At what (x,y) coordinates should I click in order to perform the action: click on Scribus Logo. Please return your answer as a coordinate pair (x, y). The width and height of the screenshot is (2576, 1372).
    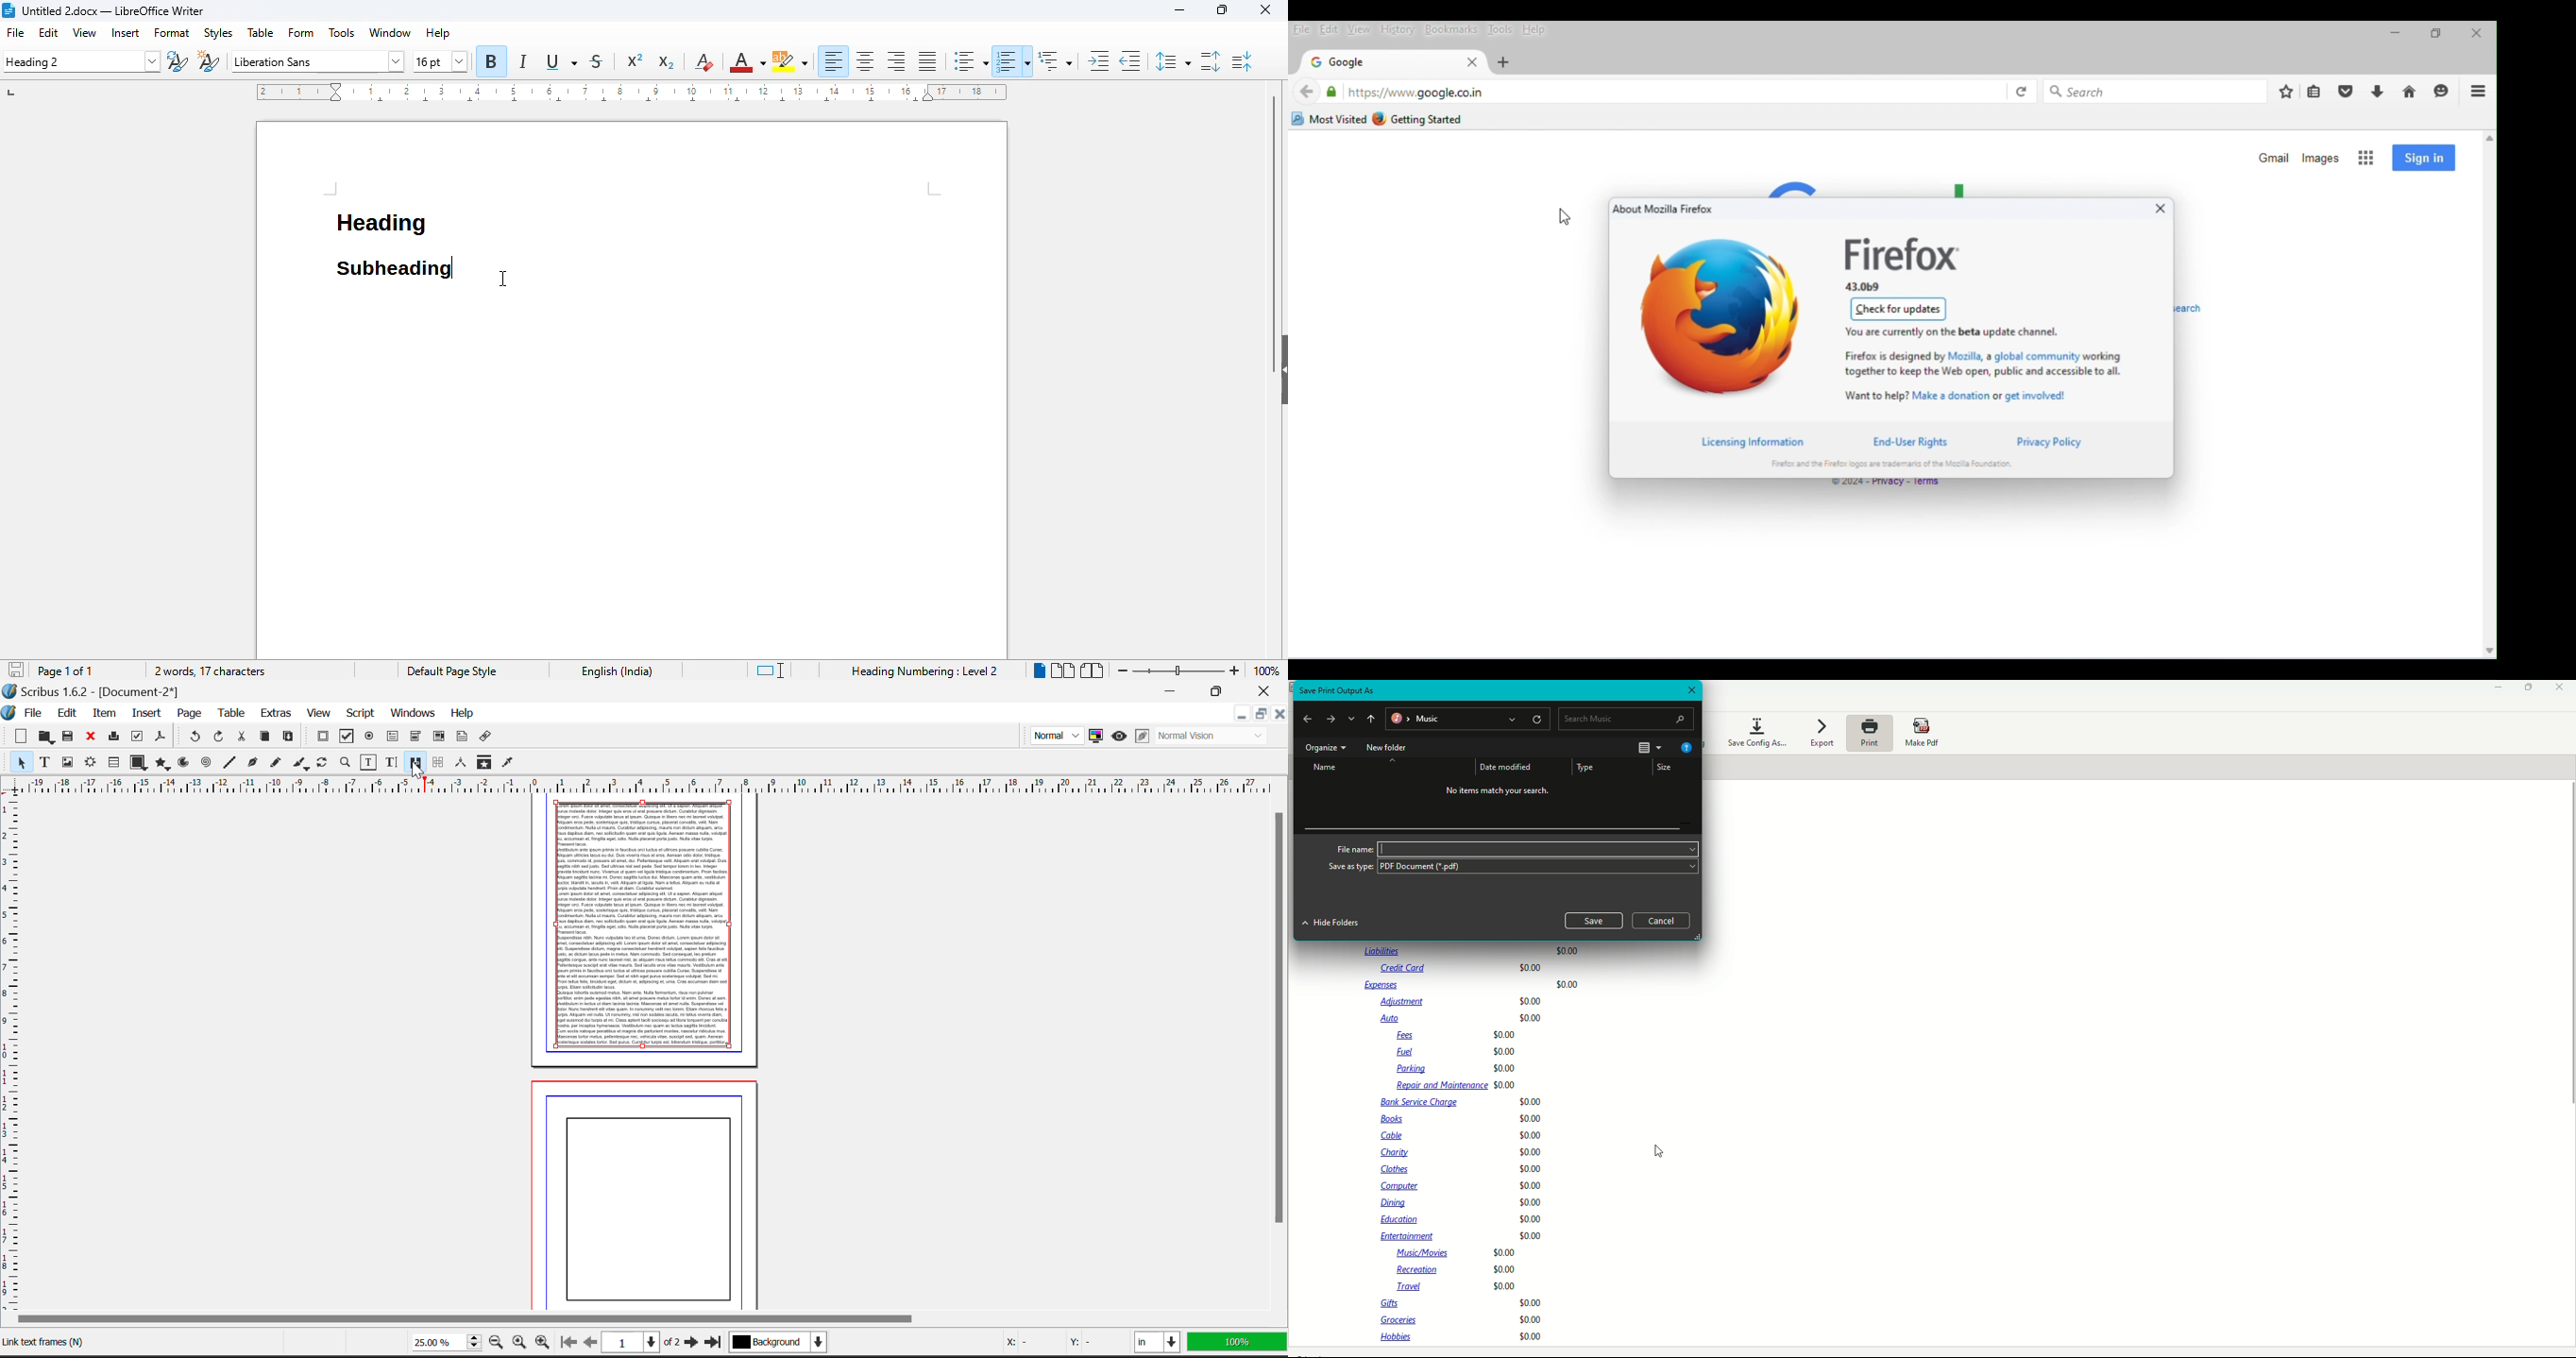
    Looking at the image, I should click on (9, 713).